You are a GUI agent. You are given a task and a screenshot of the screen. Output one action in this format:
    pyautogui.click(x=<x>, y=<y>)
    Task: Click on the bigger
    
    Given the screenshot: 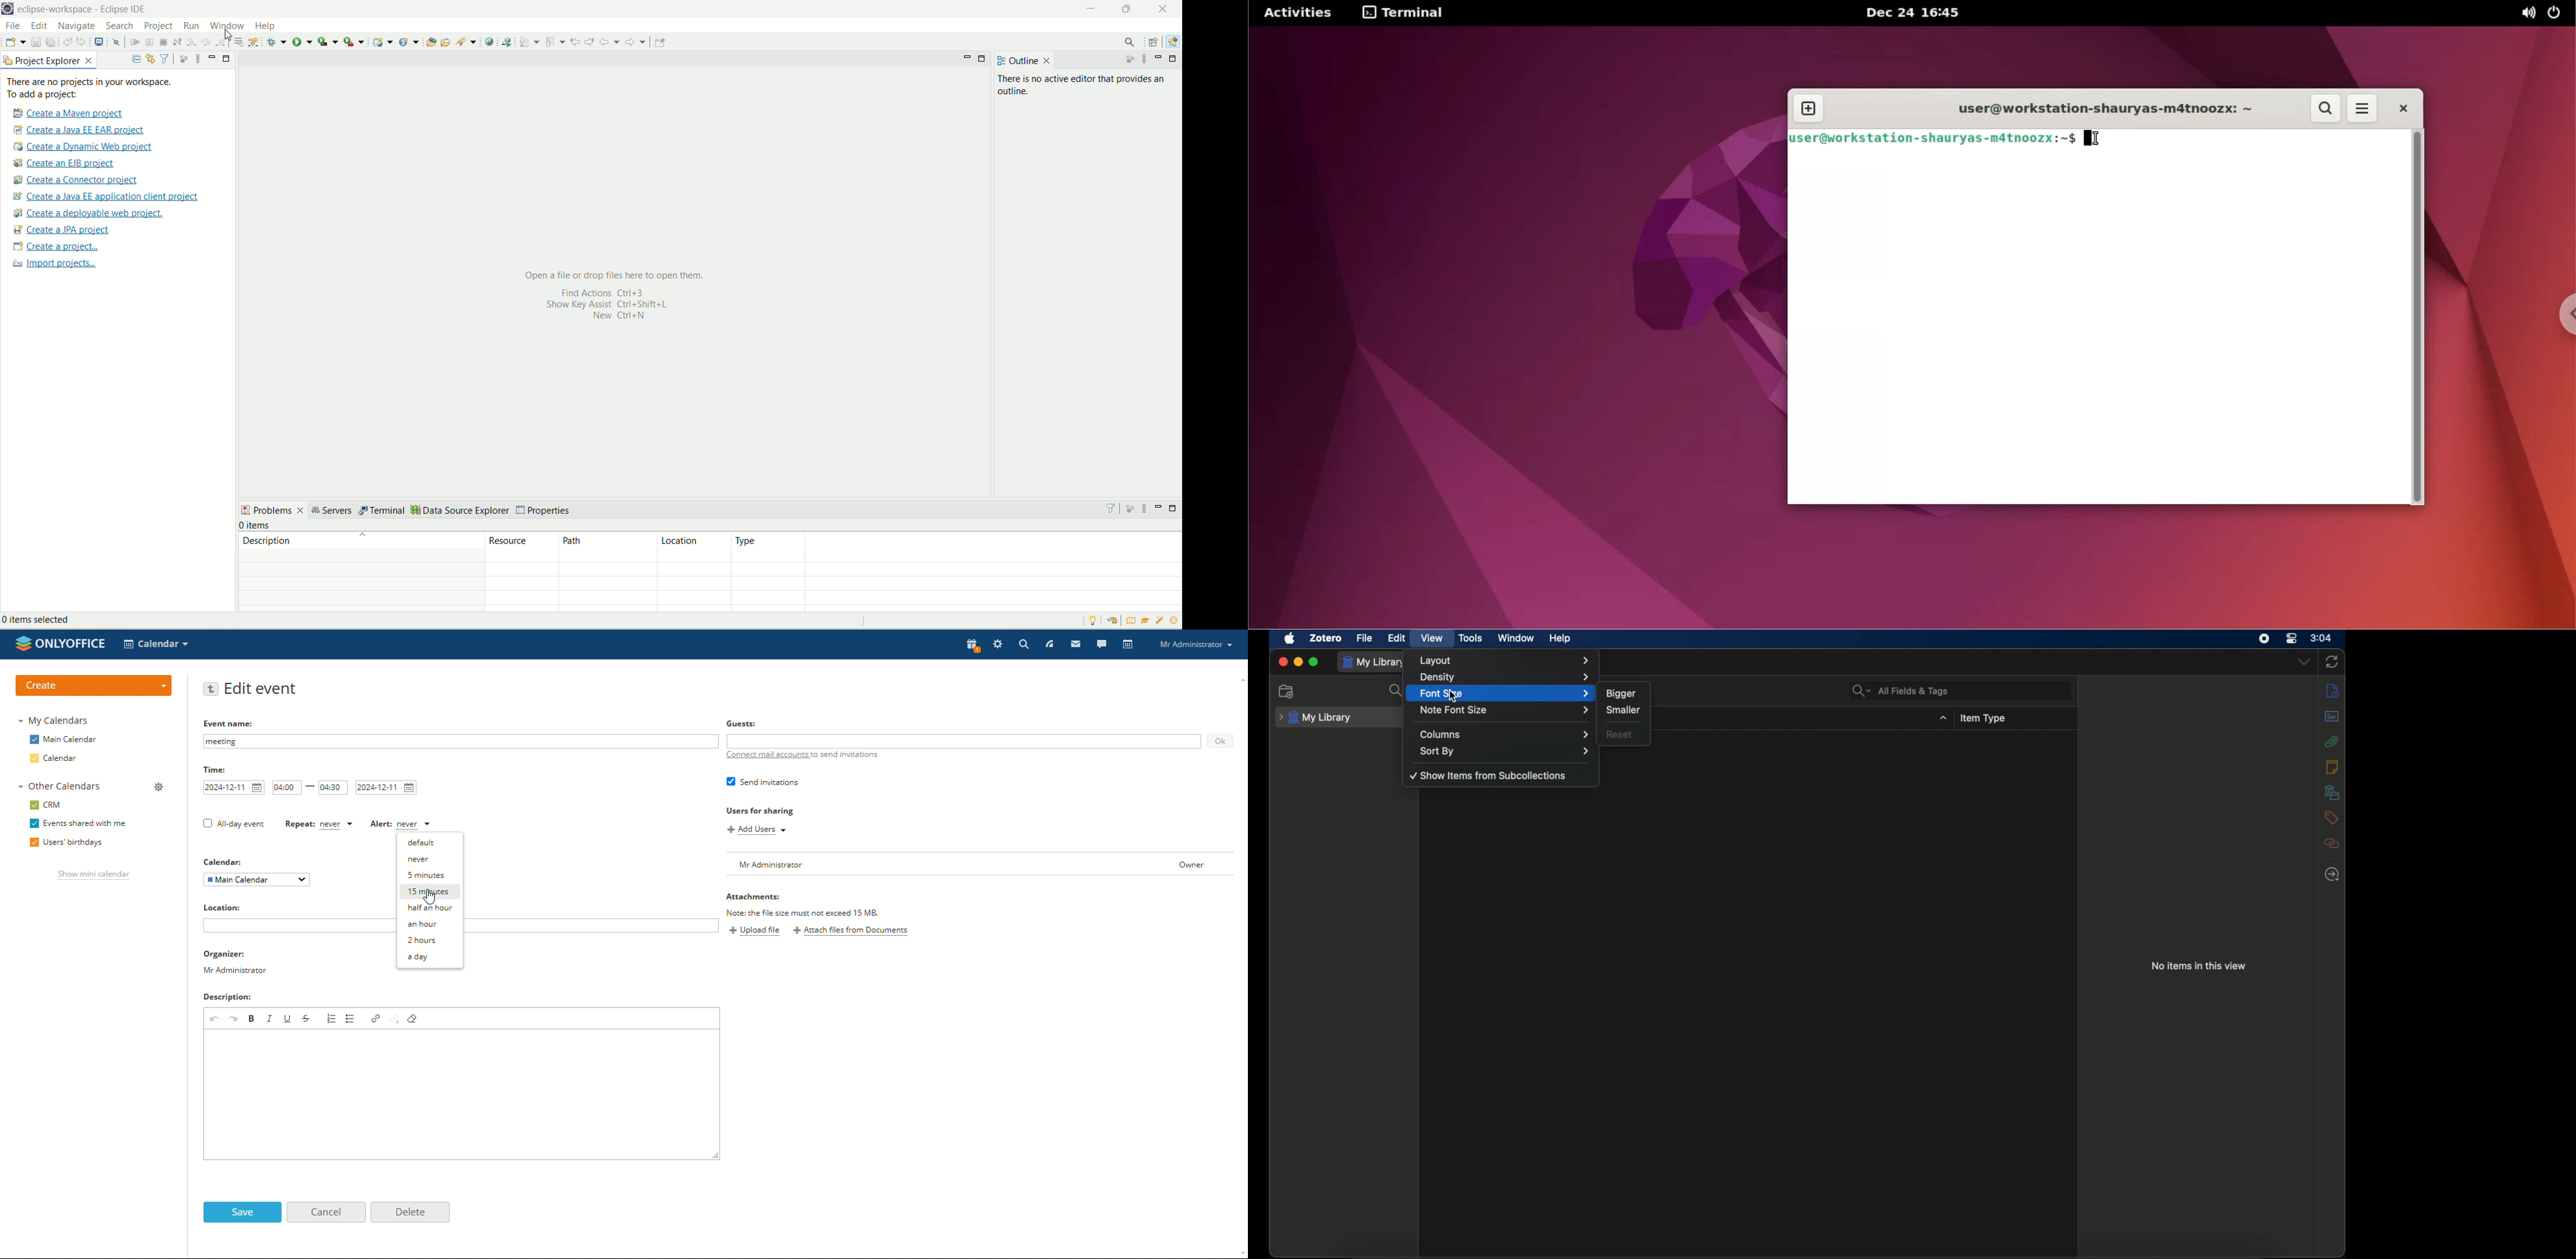 What is the action you would take?
    pyautogui.click(x=1621, y=693)
    